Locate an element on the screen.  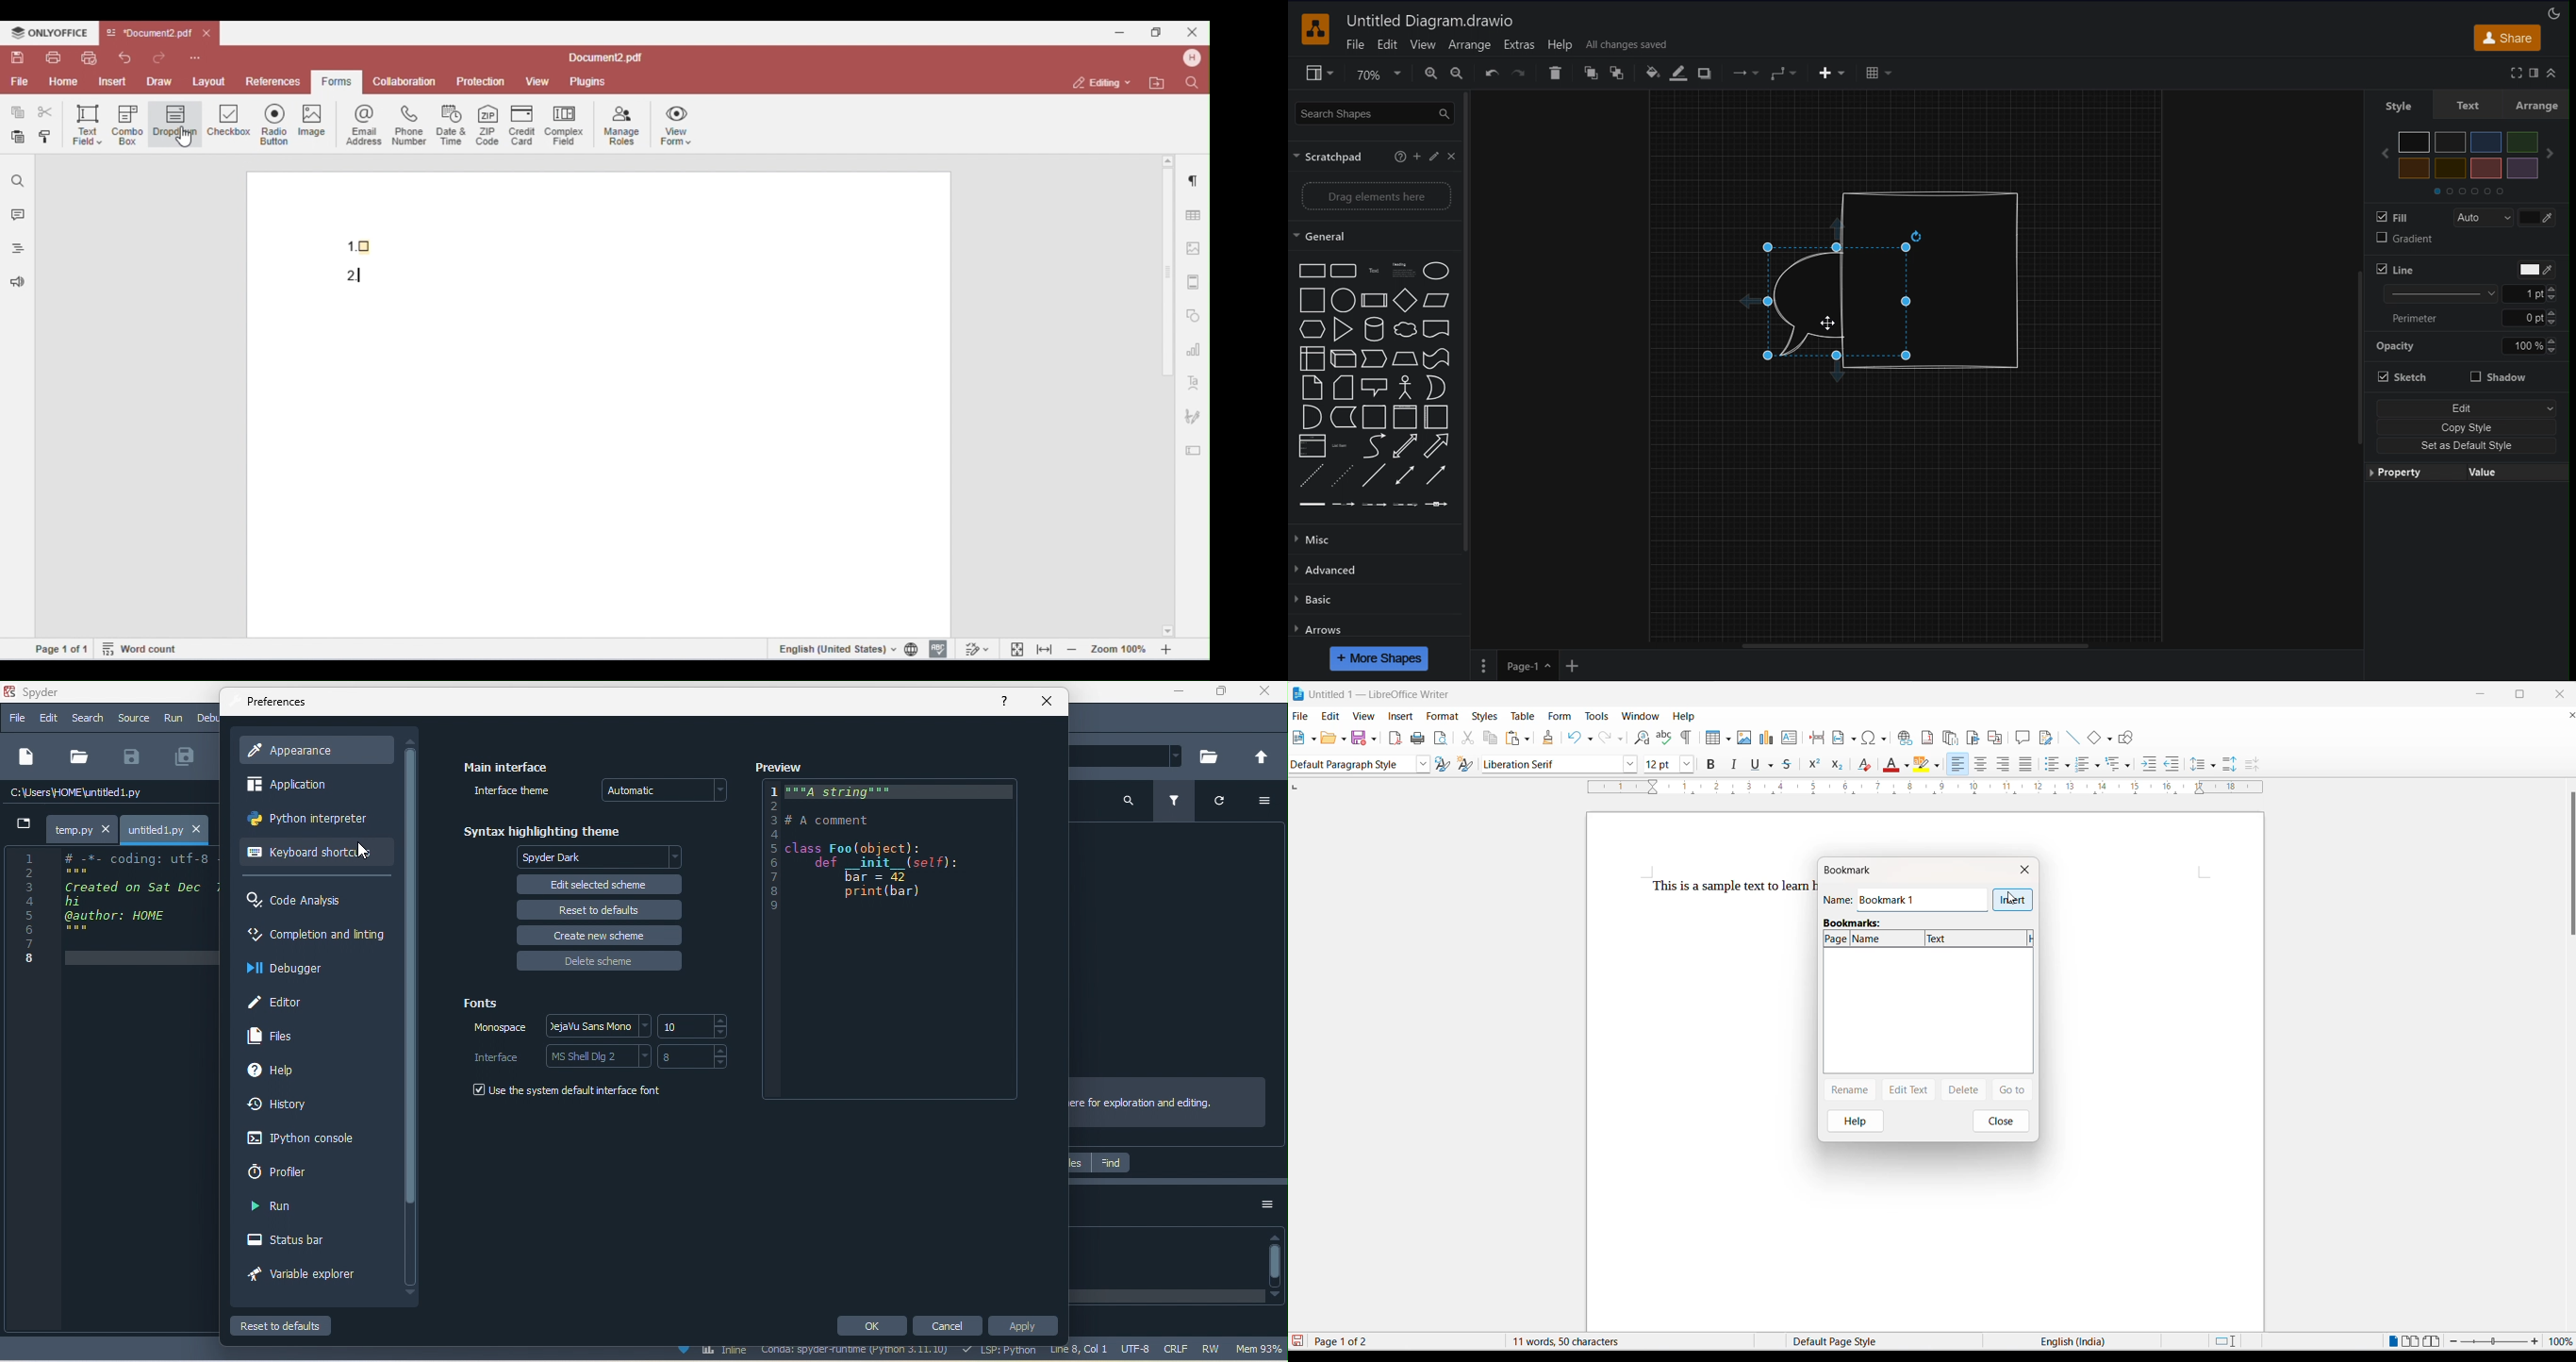
insert table is located at coordinates (1709, 738).